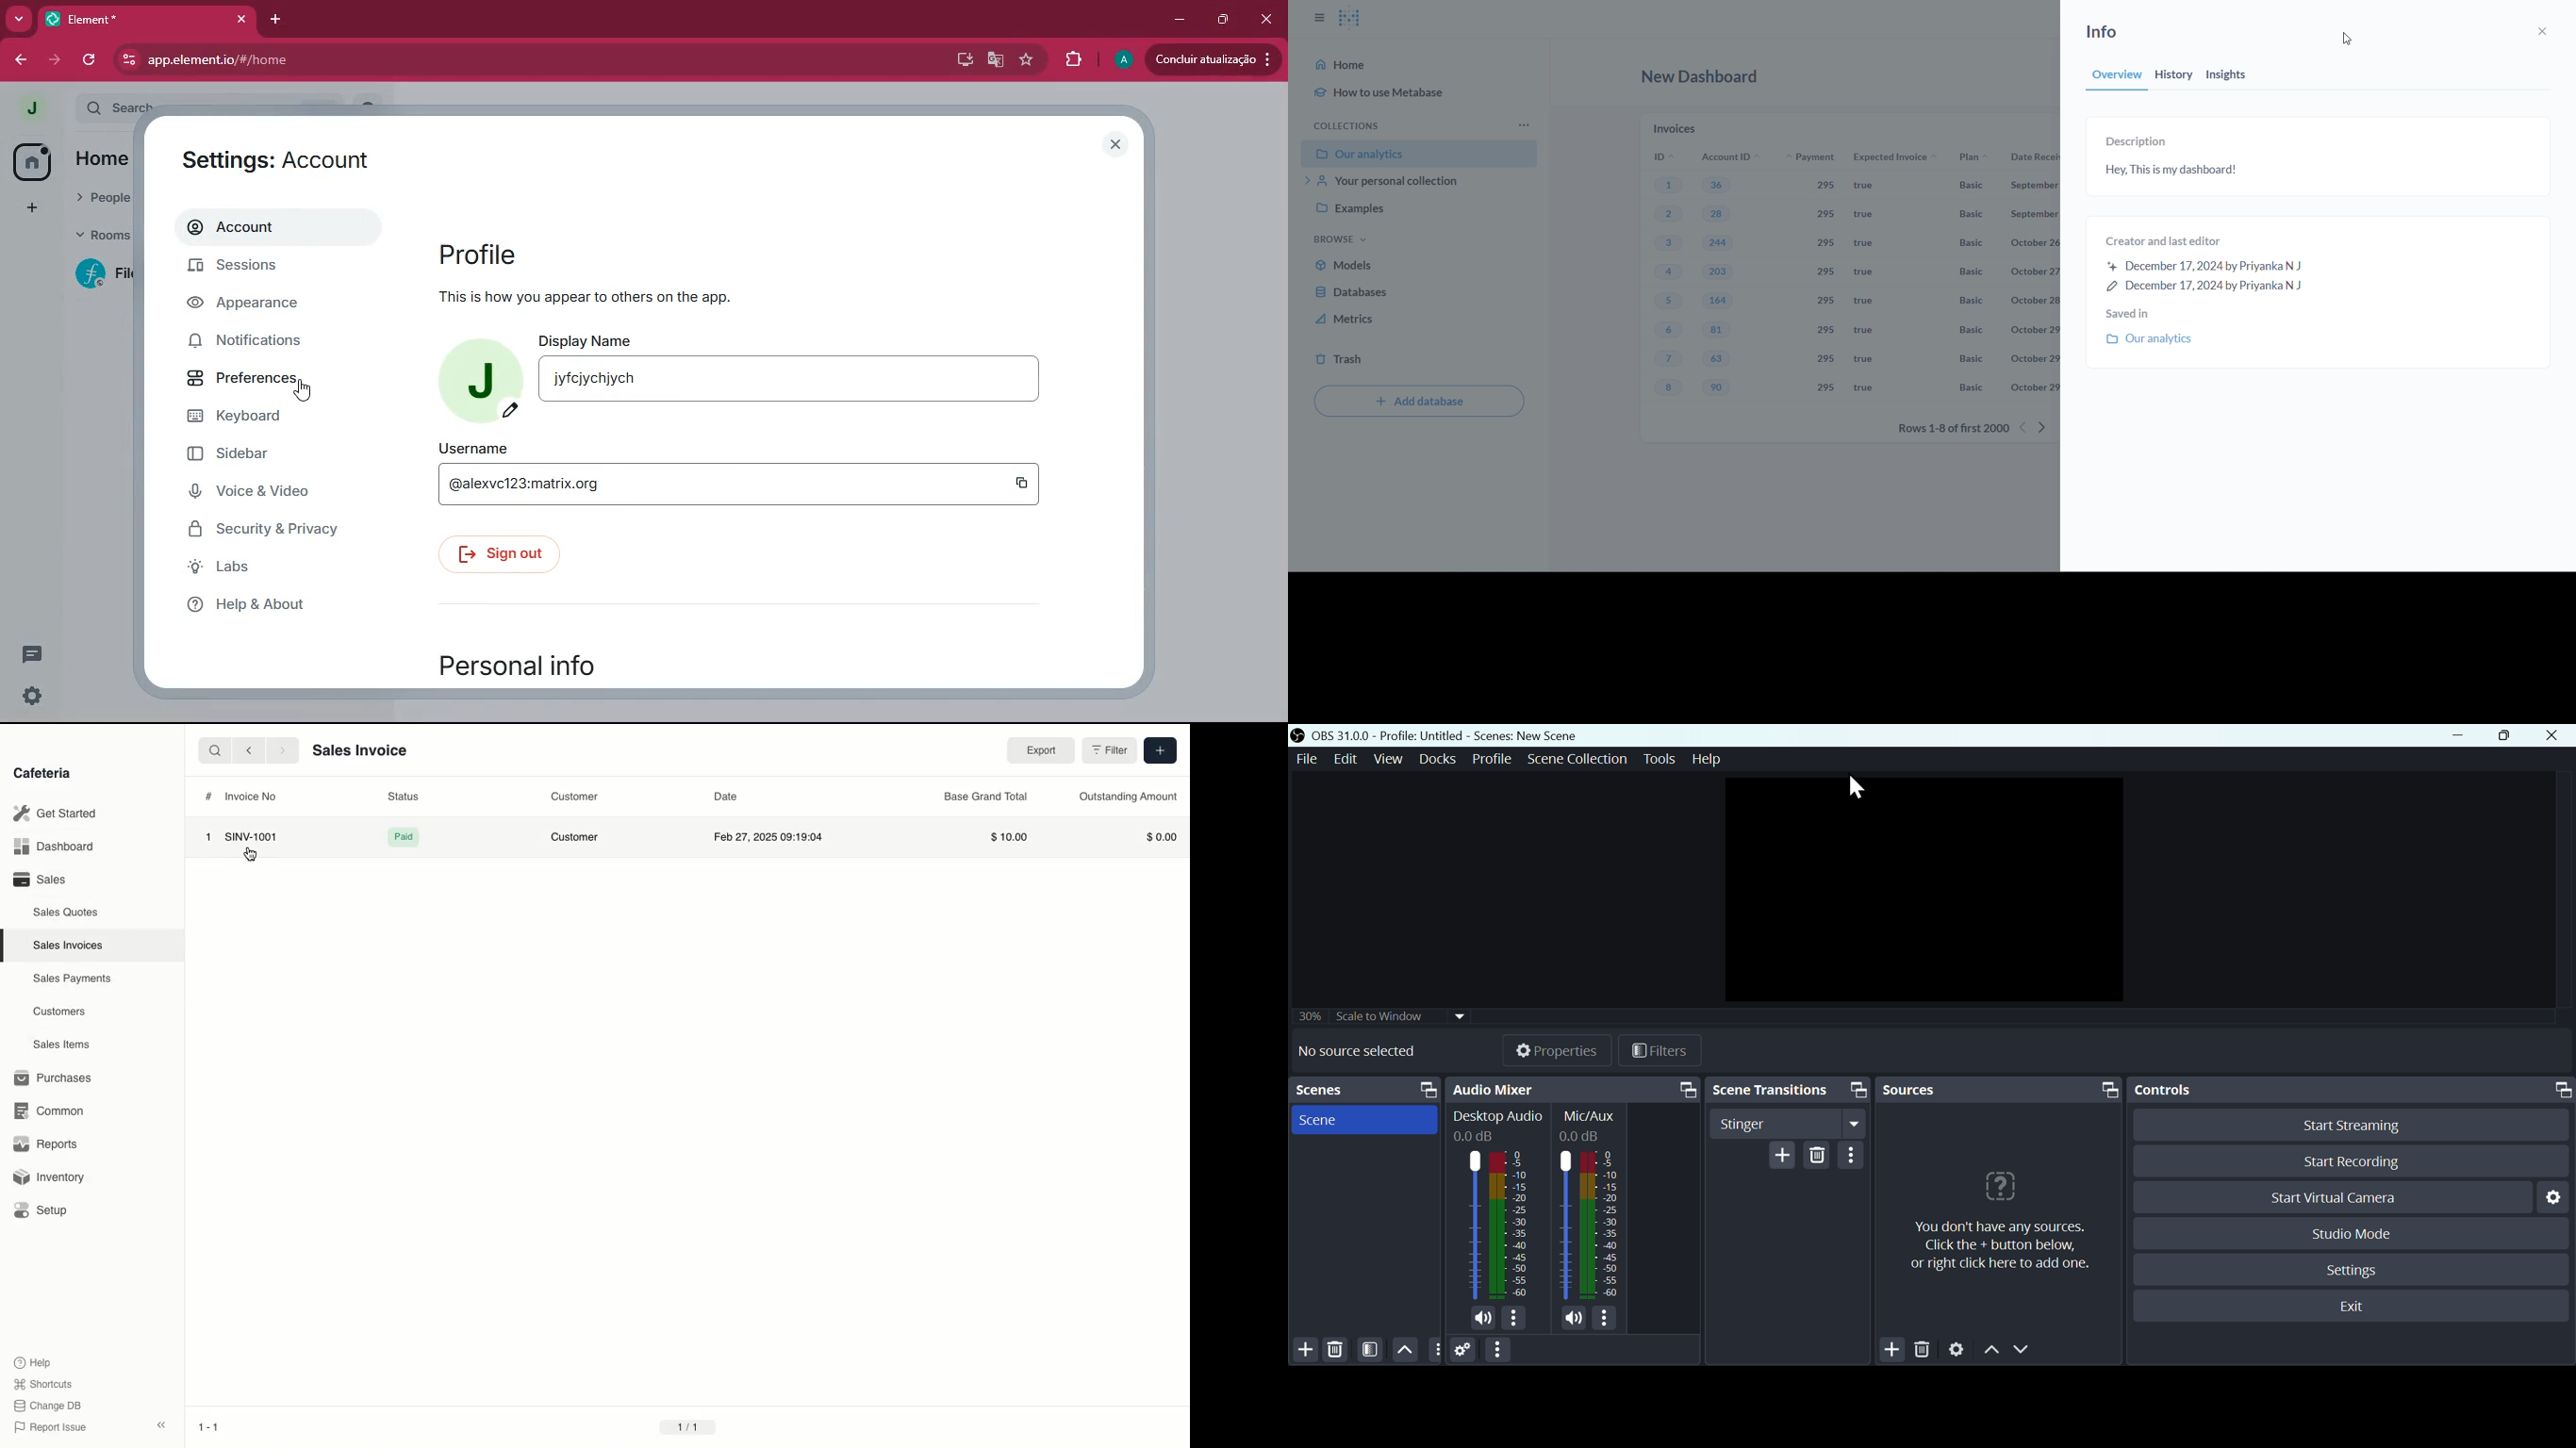 This screenshot has height=1456, width=2576. Describe the element at coordinates (1340, 239) in the screenshot. I see `browse` at that location.